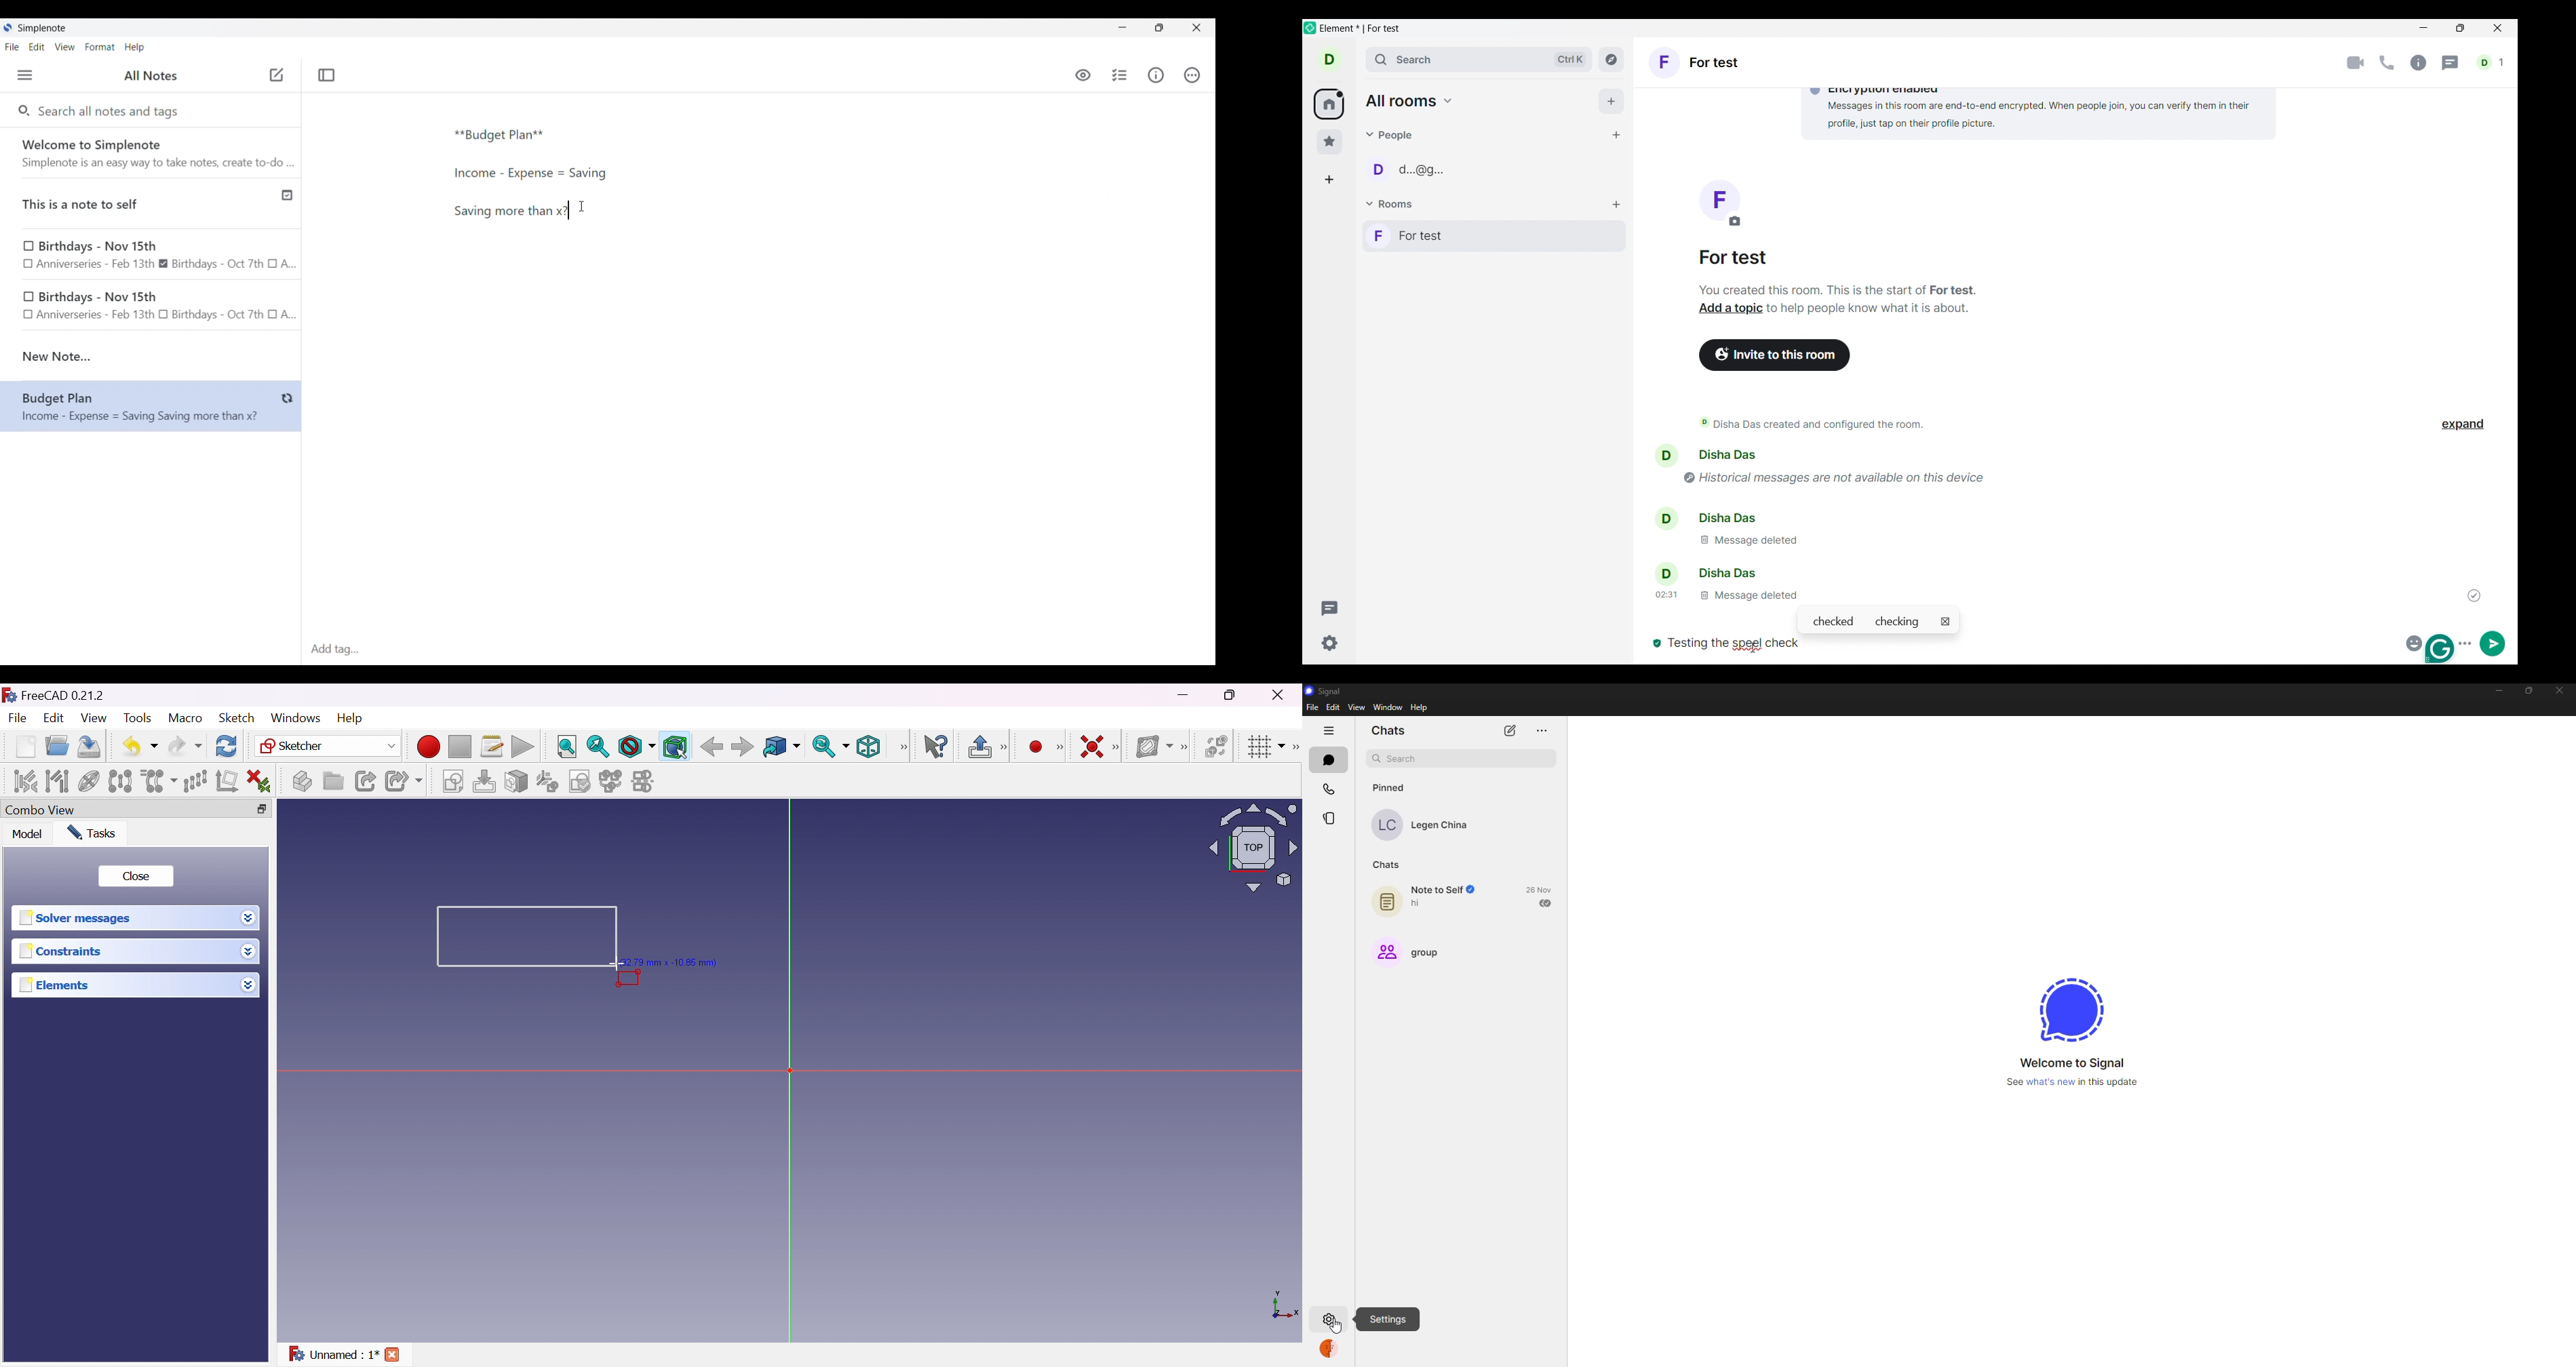 Image resolution: width=2576 pixels, height=1372 pixels. Describe the element at coordinates (1757, 640) in the screenshot. I see `cursor` at that location.